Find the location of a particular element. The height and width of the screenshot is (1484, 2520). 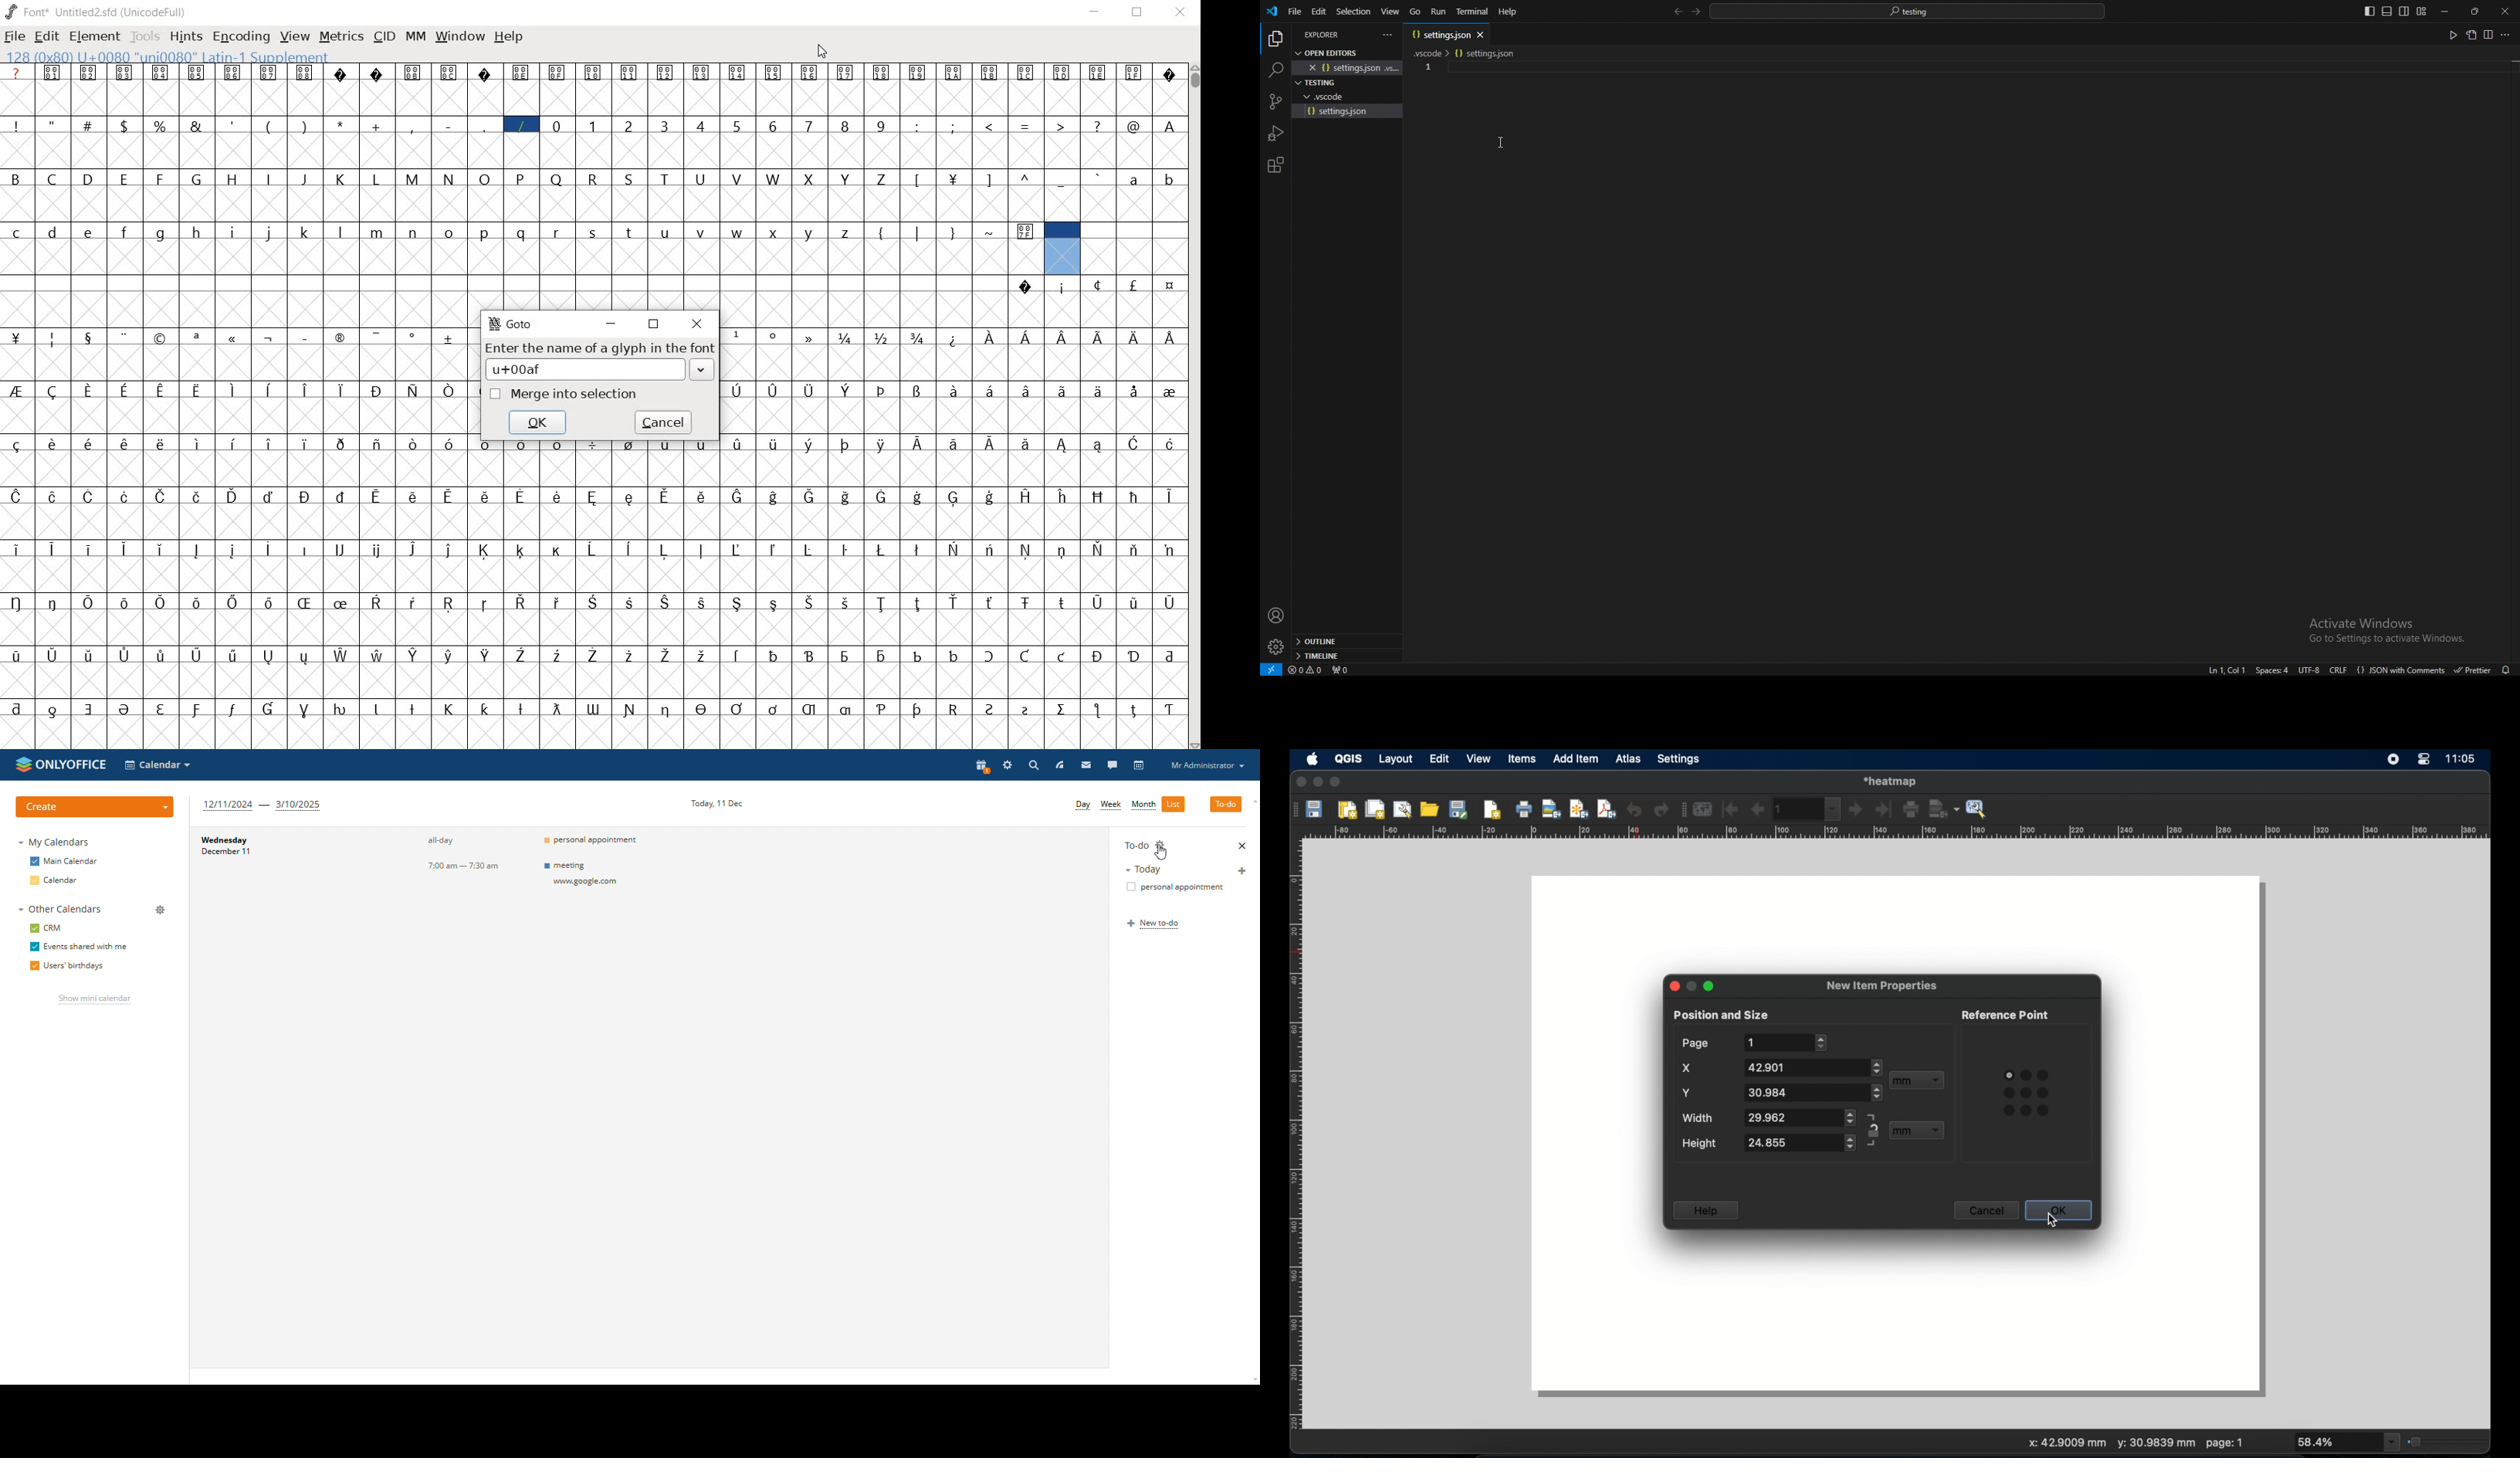

Symbol is located at coordinates (524, 496).